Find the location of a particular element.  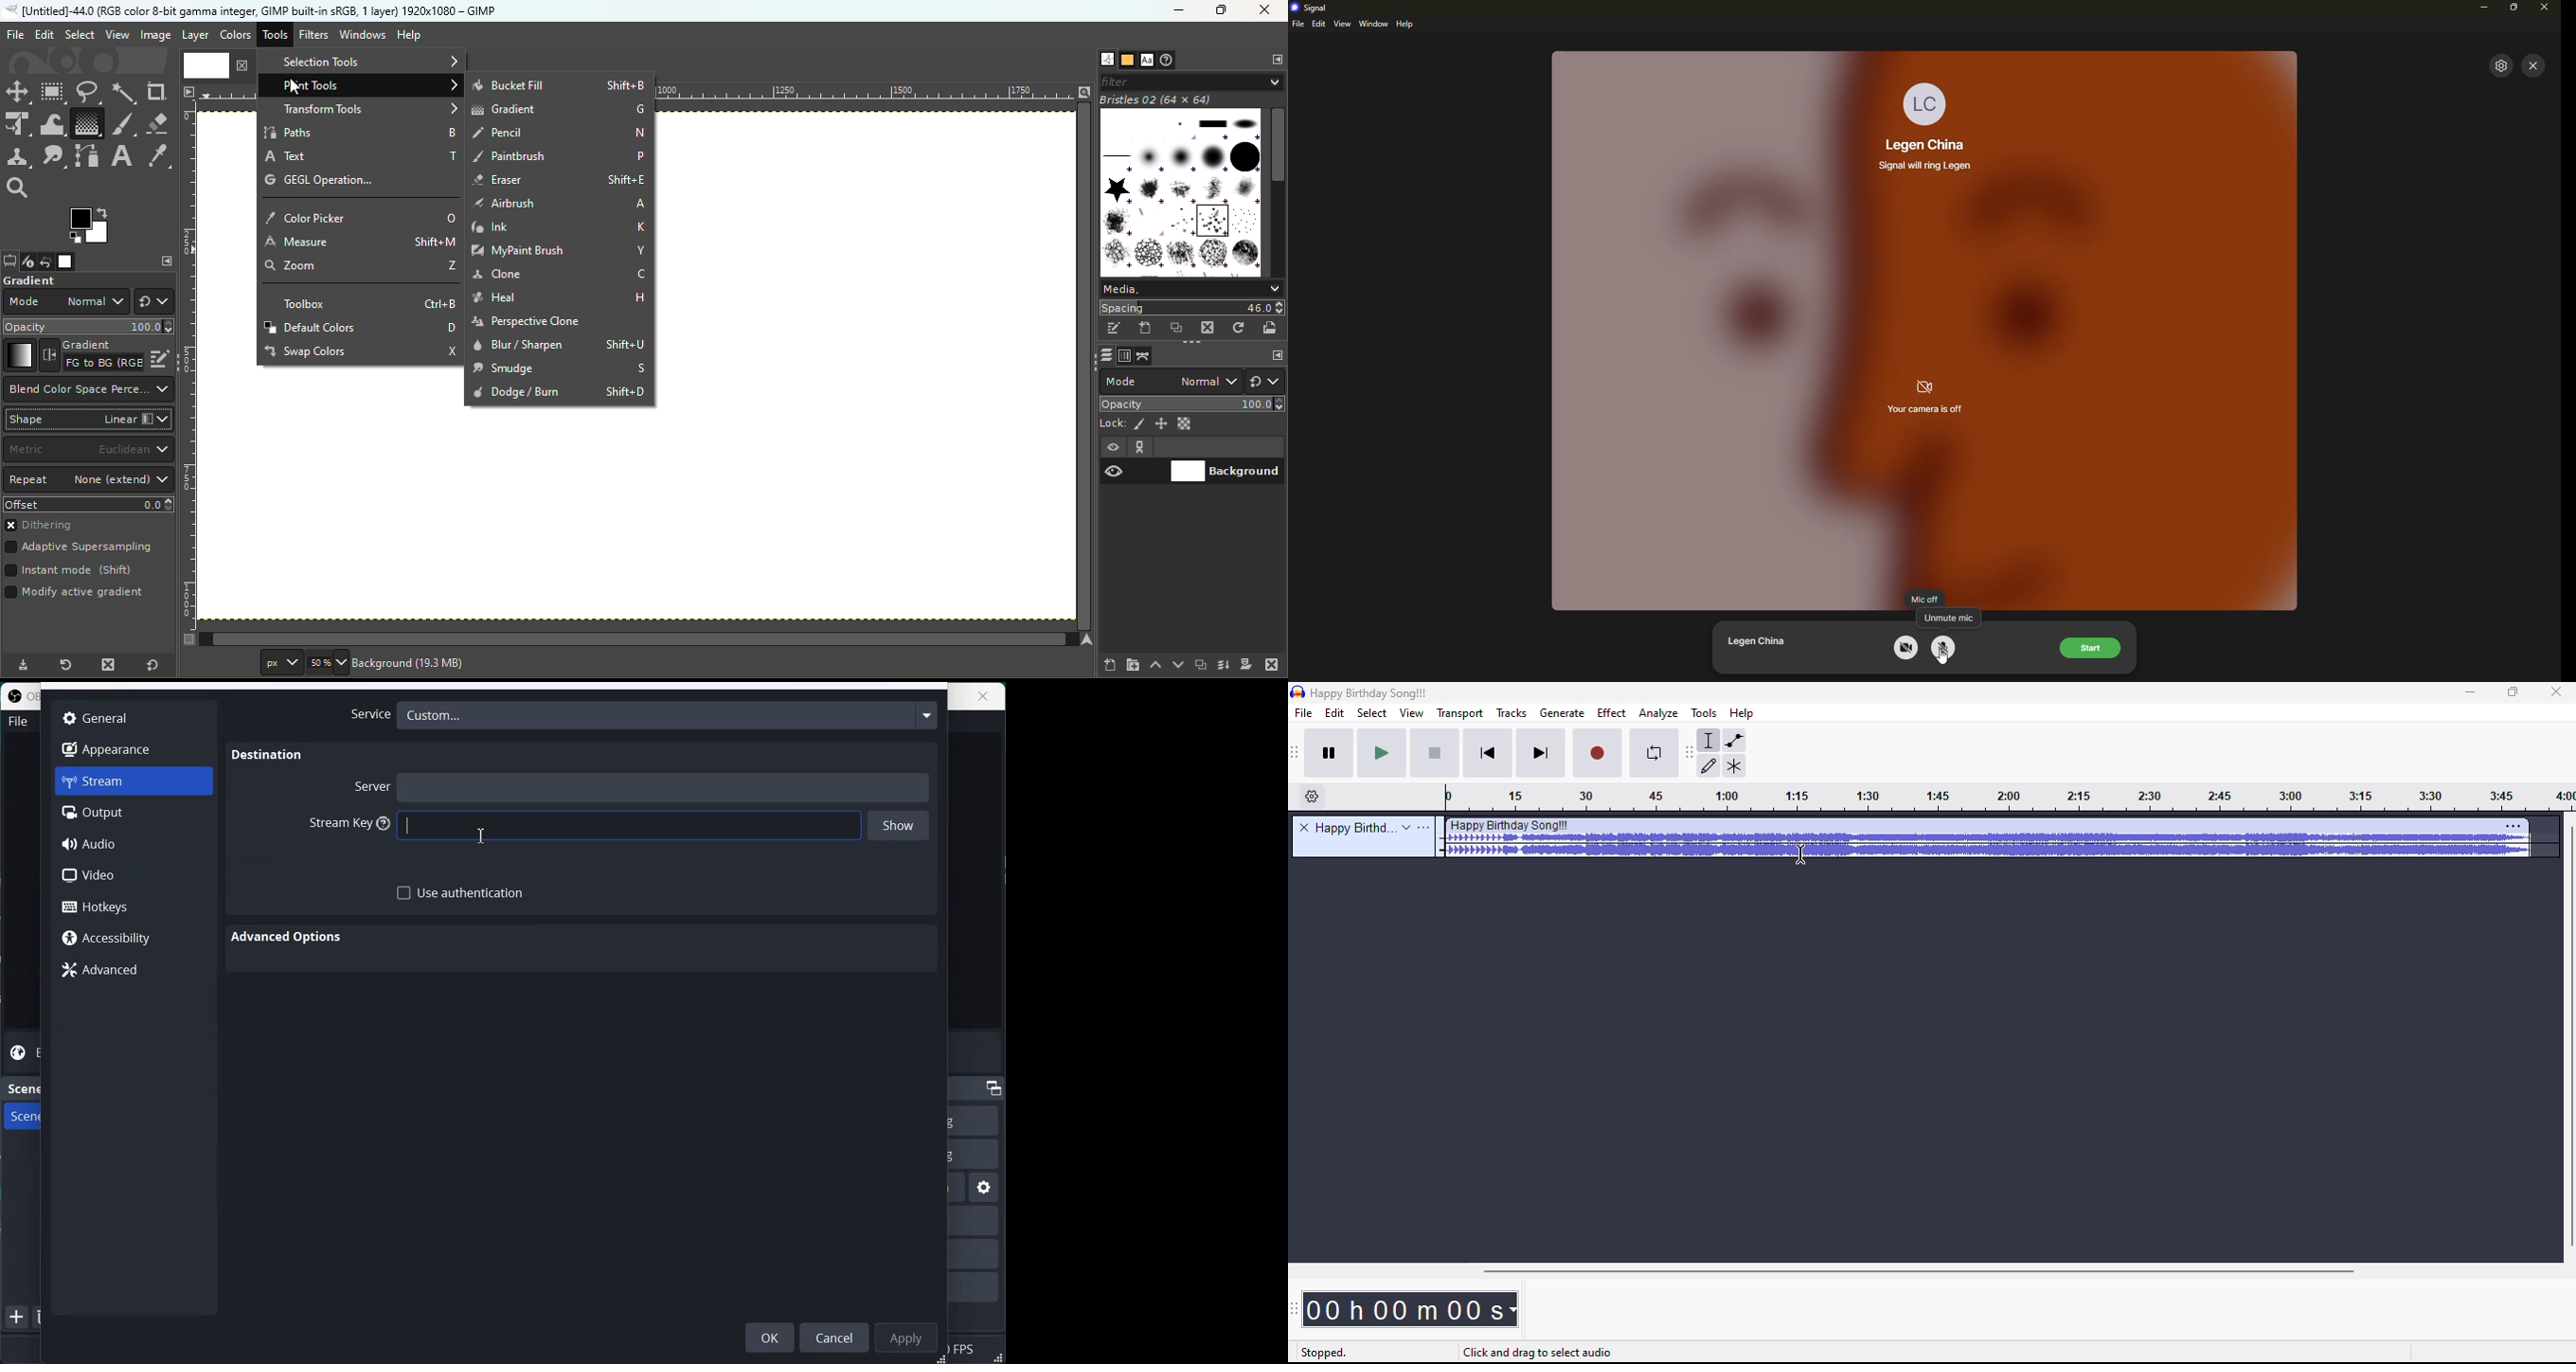

help is located at coordinates (1743, 712).